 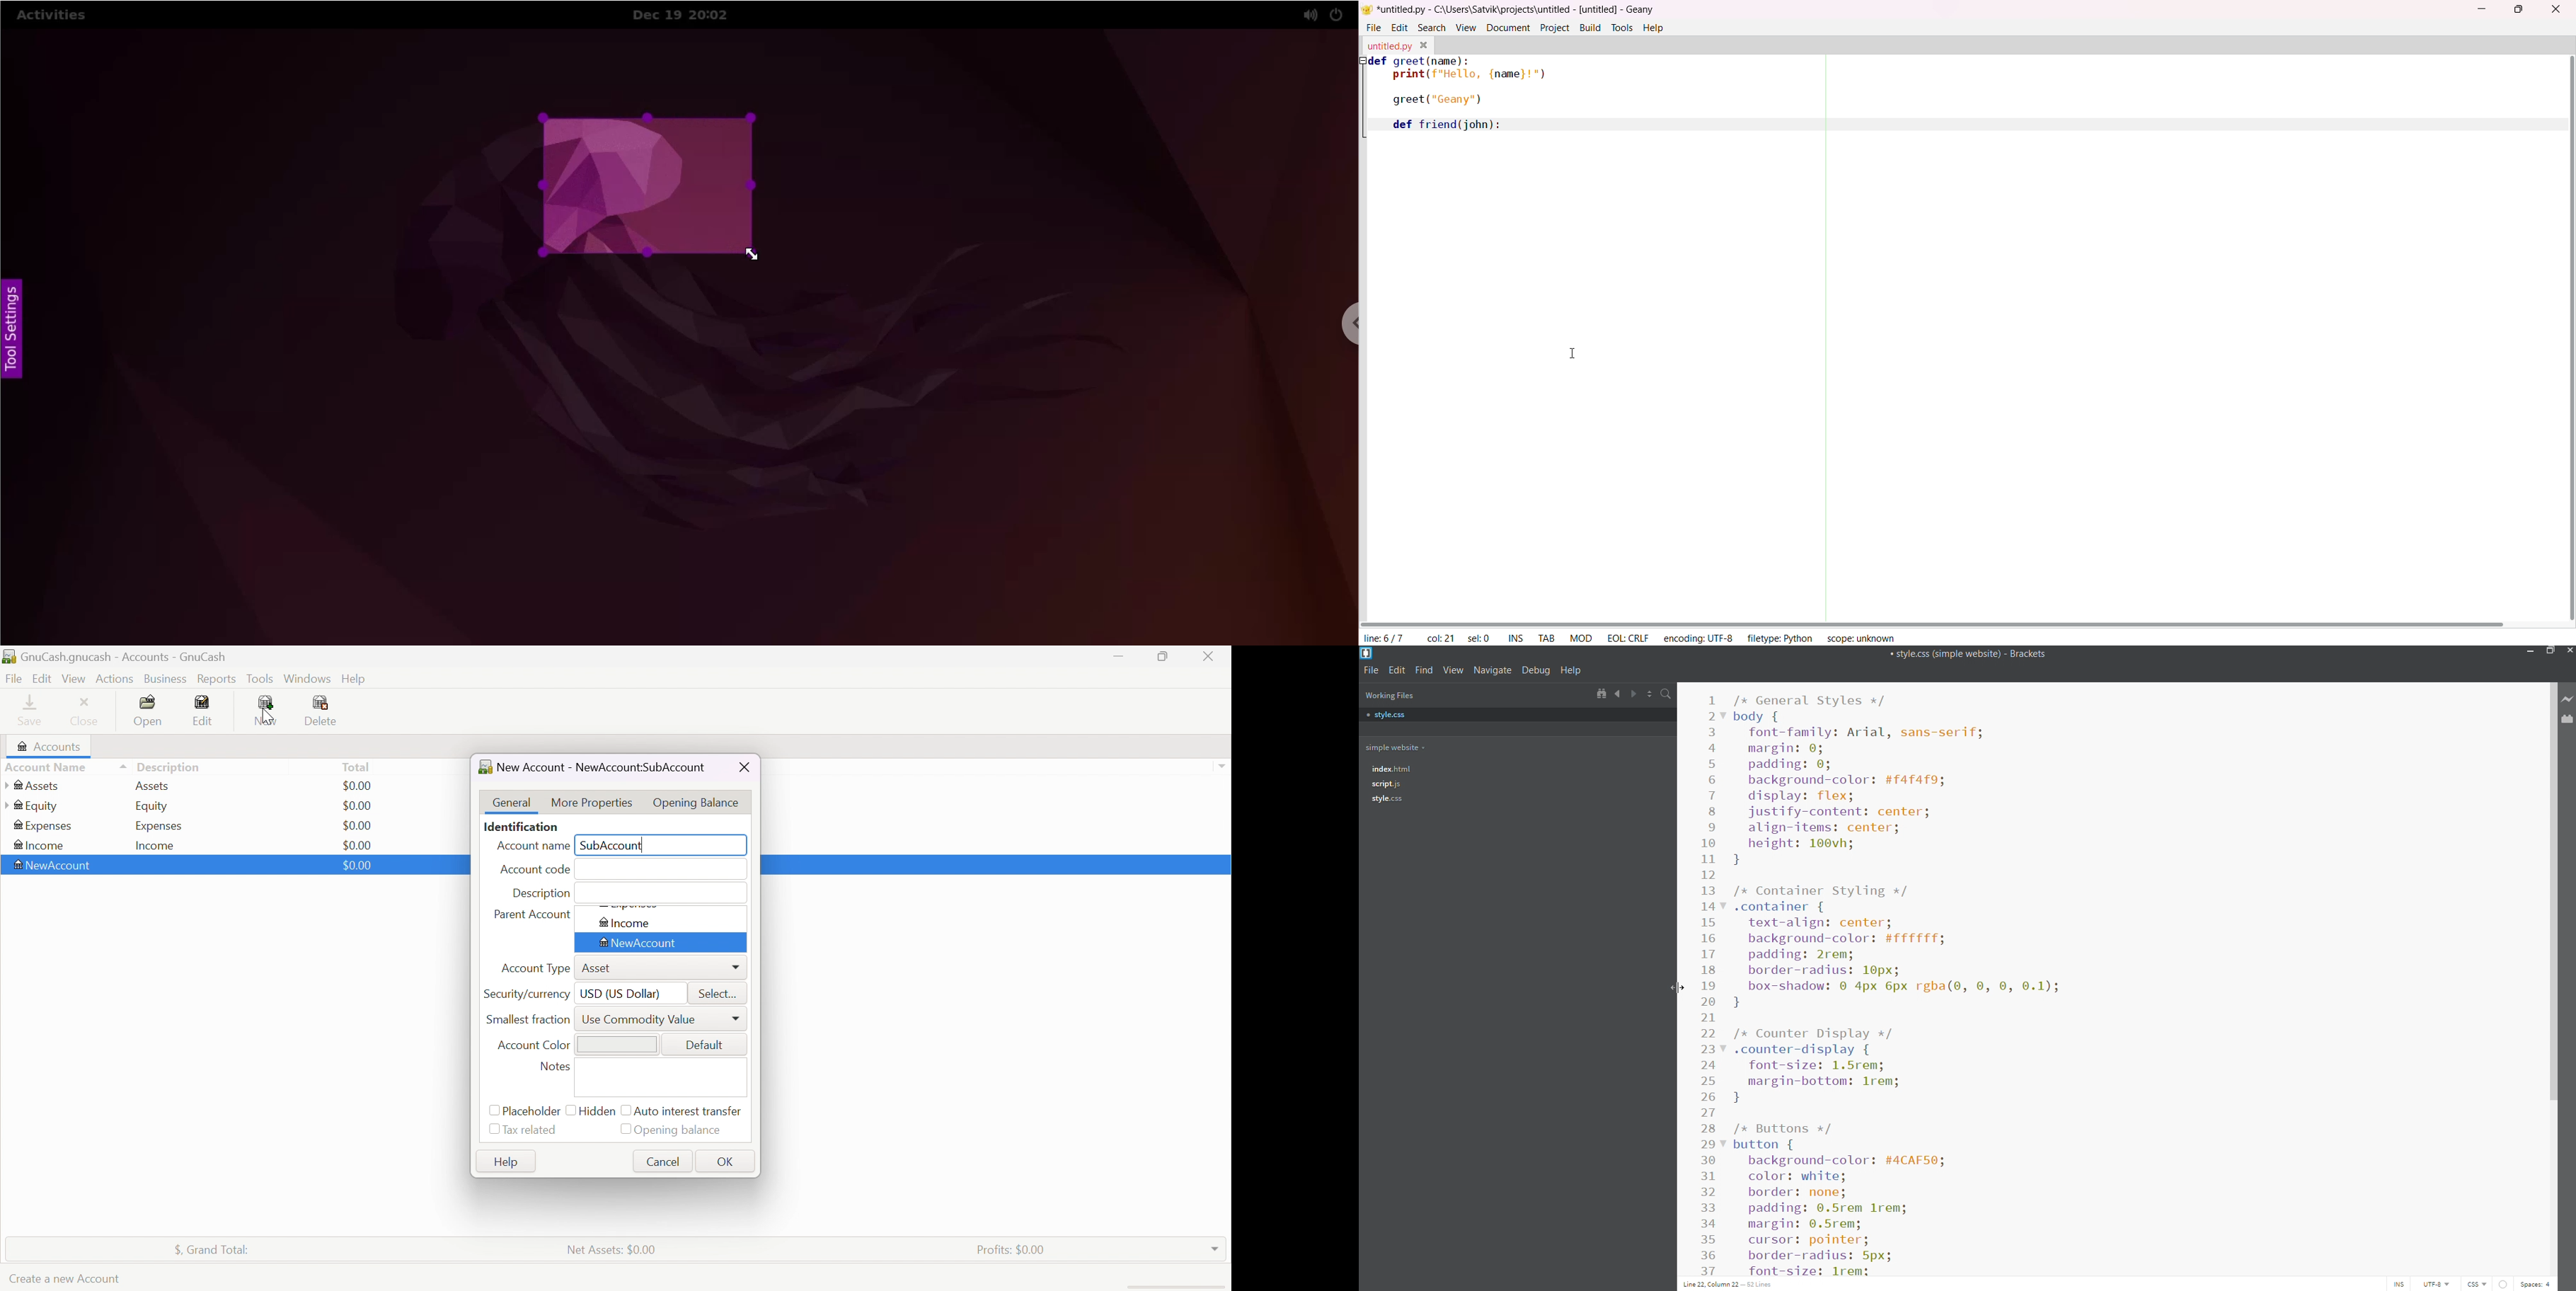 What do you see at coordinates (1439, 639) in the screenshot?
I see `col: 21` at bounding box center [1439, 639].